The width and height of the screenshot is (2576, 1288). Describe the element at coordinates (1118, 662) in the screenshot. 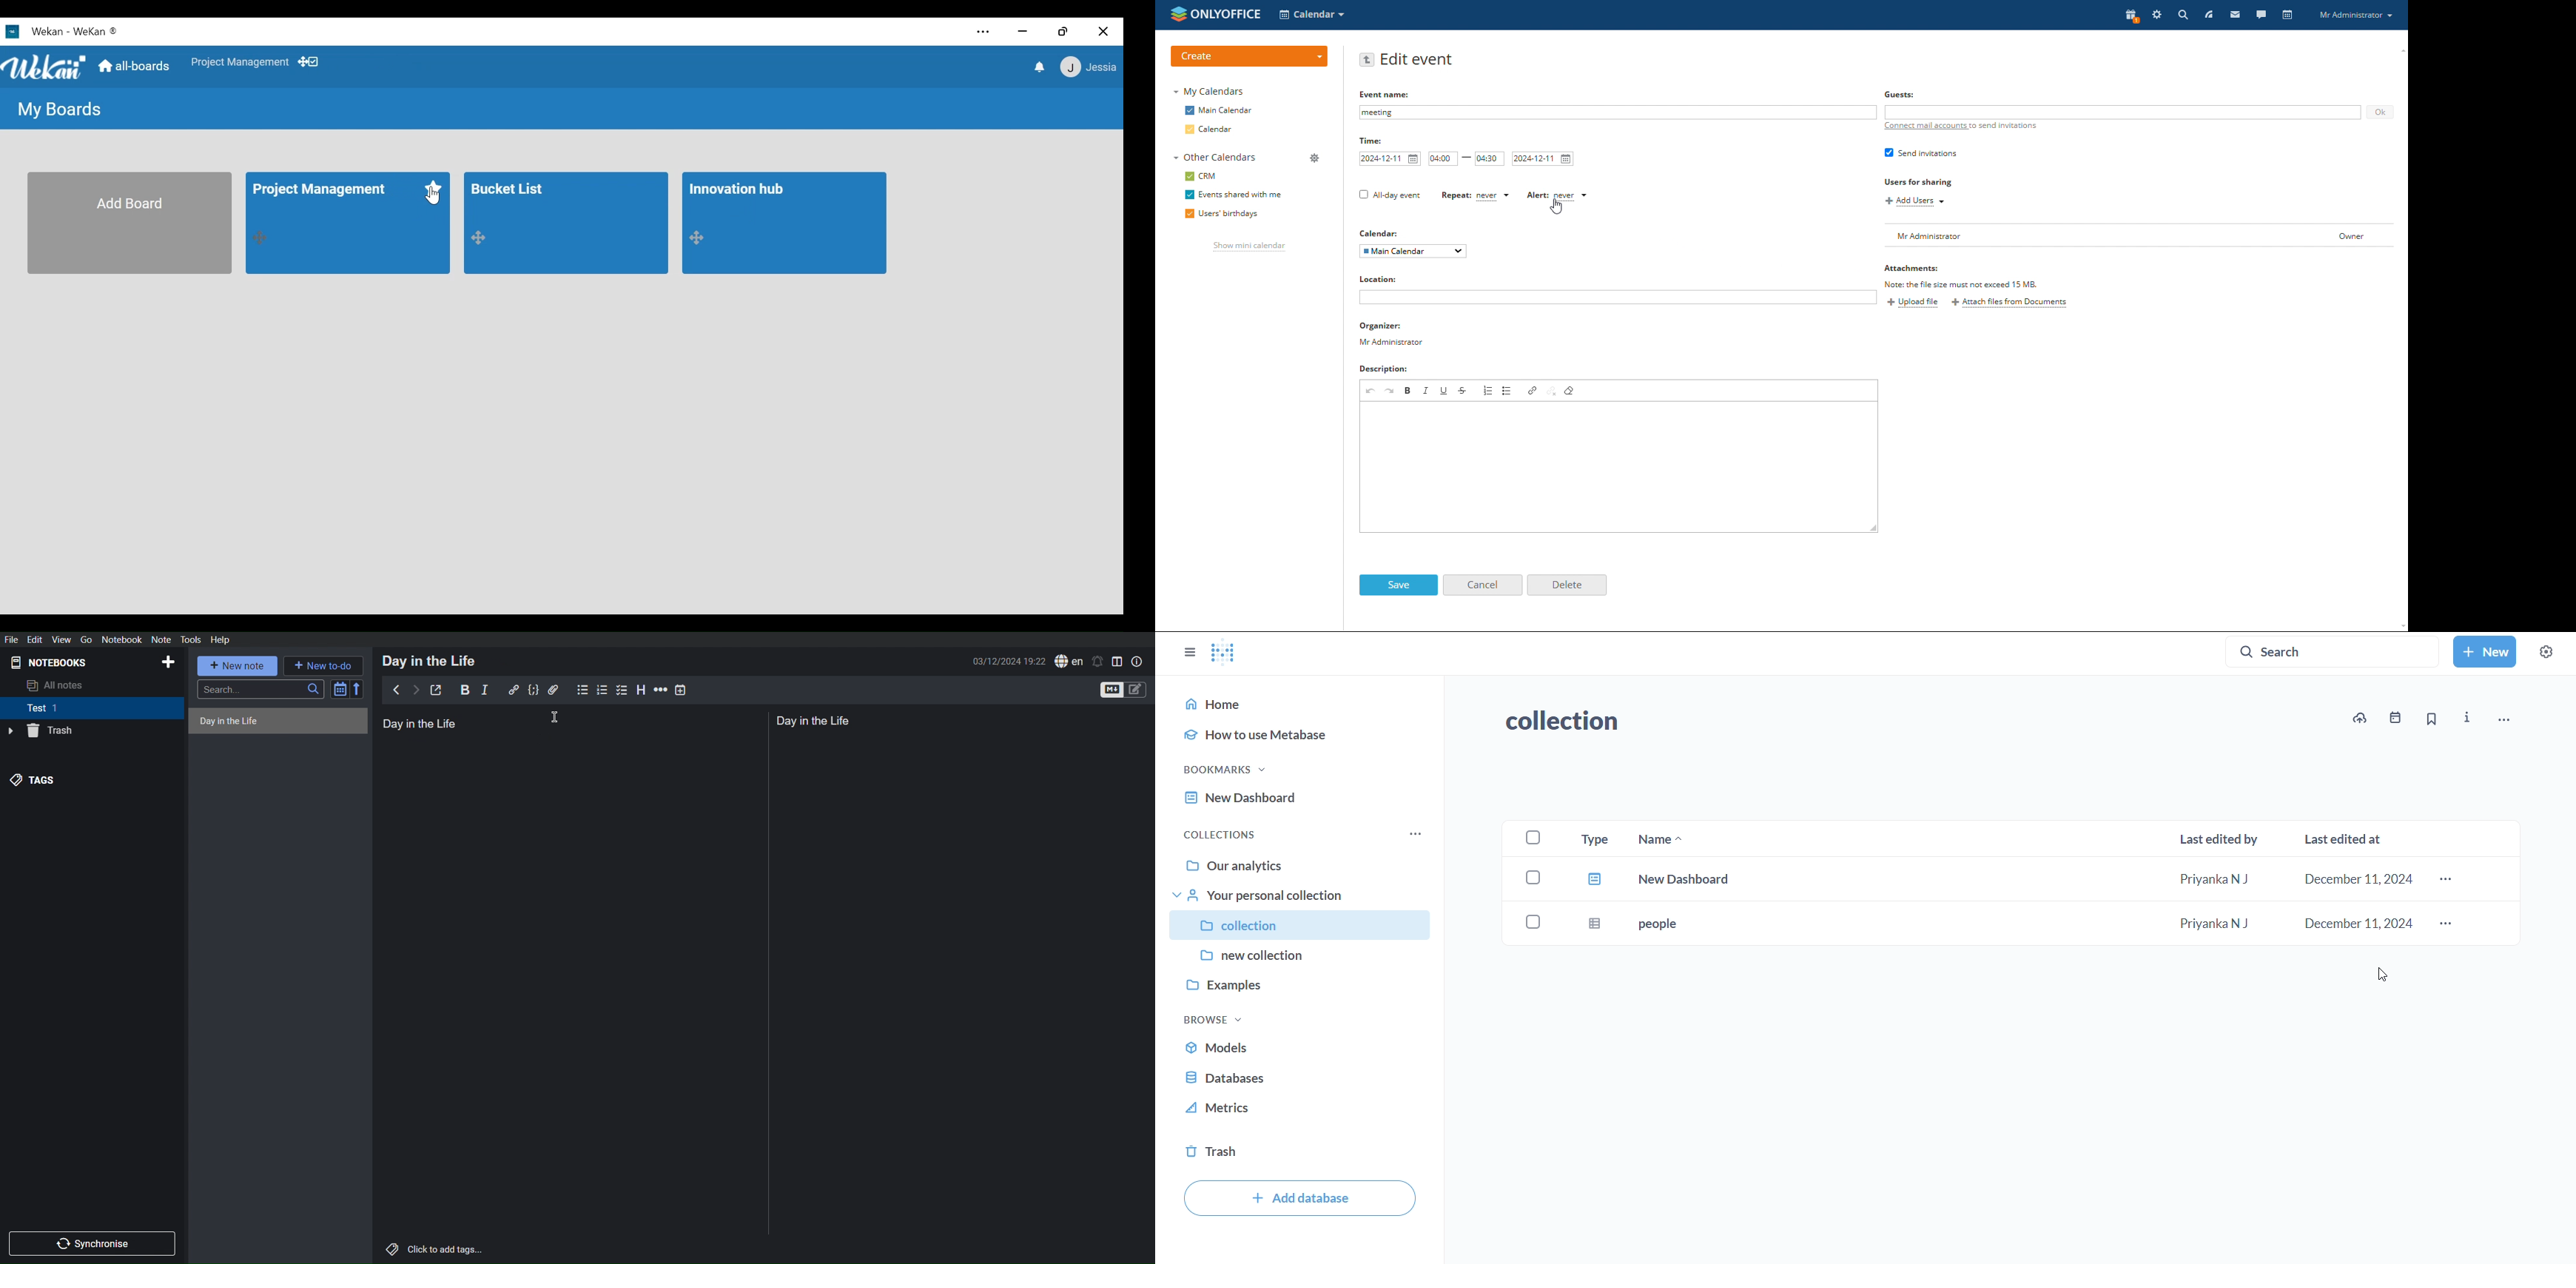

I see `Toggle Editor View` at that location.